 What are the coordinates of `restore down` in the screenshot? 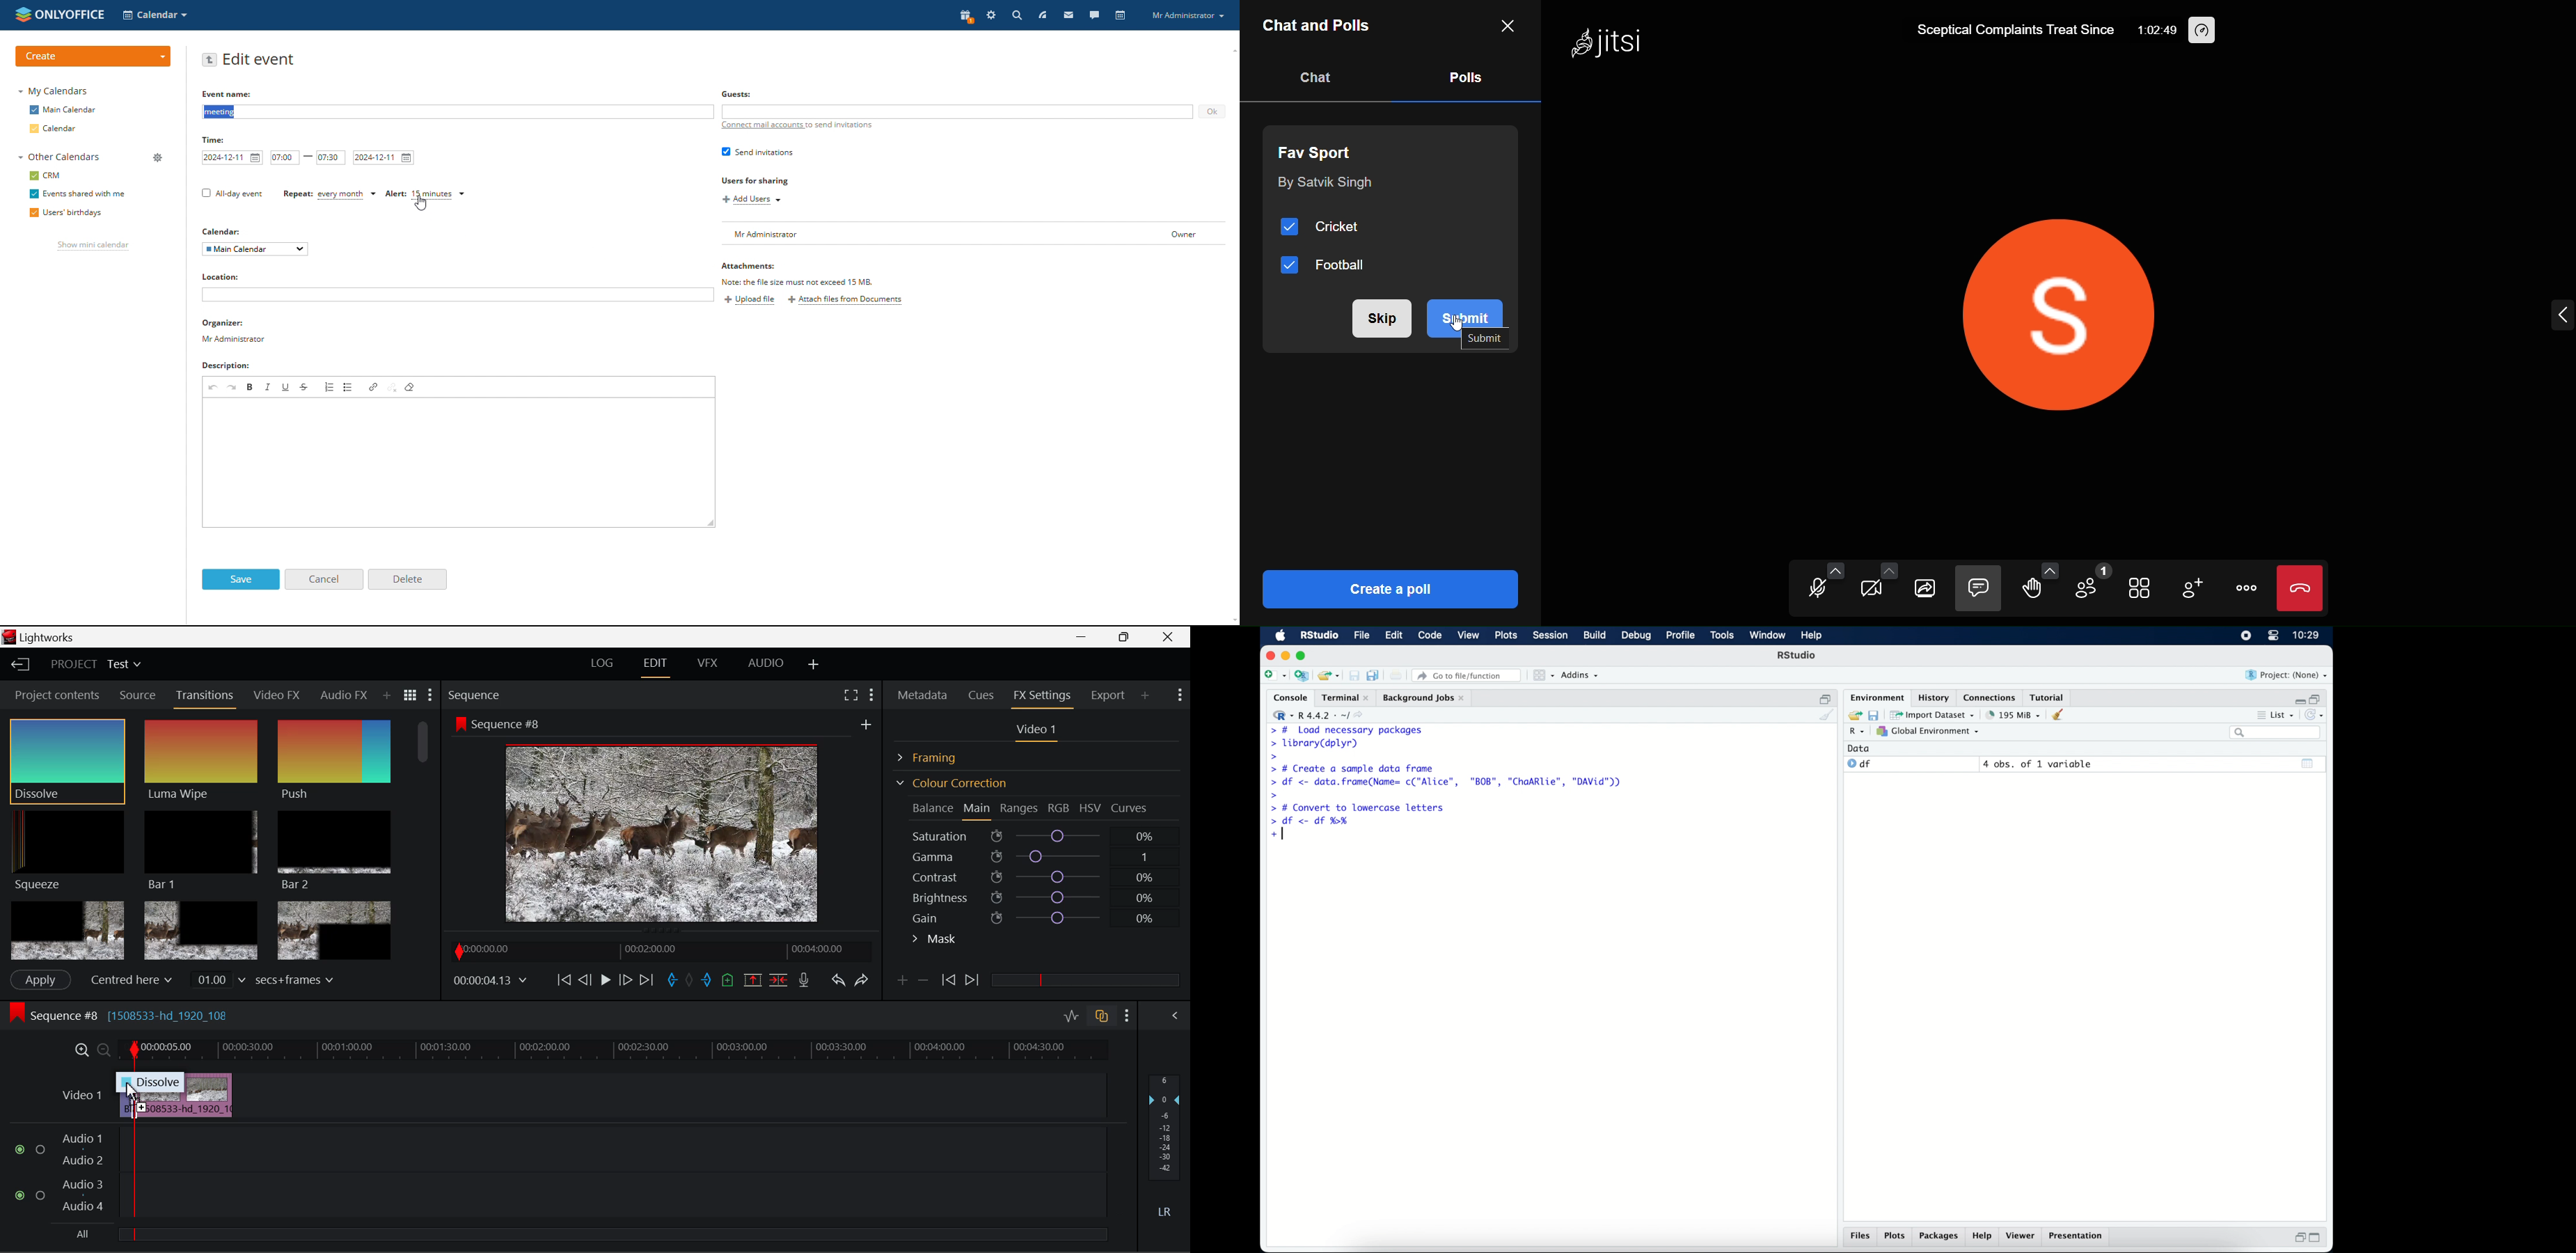 It's located at (2298, 1238).